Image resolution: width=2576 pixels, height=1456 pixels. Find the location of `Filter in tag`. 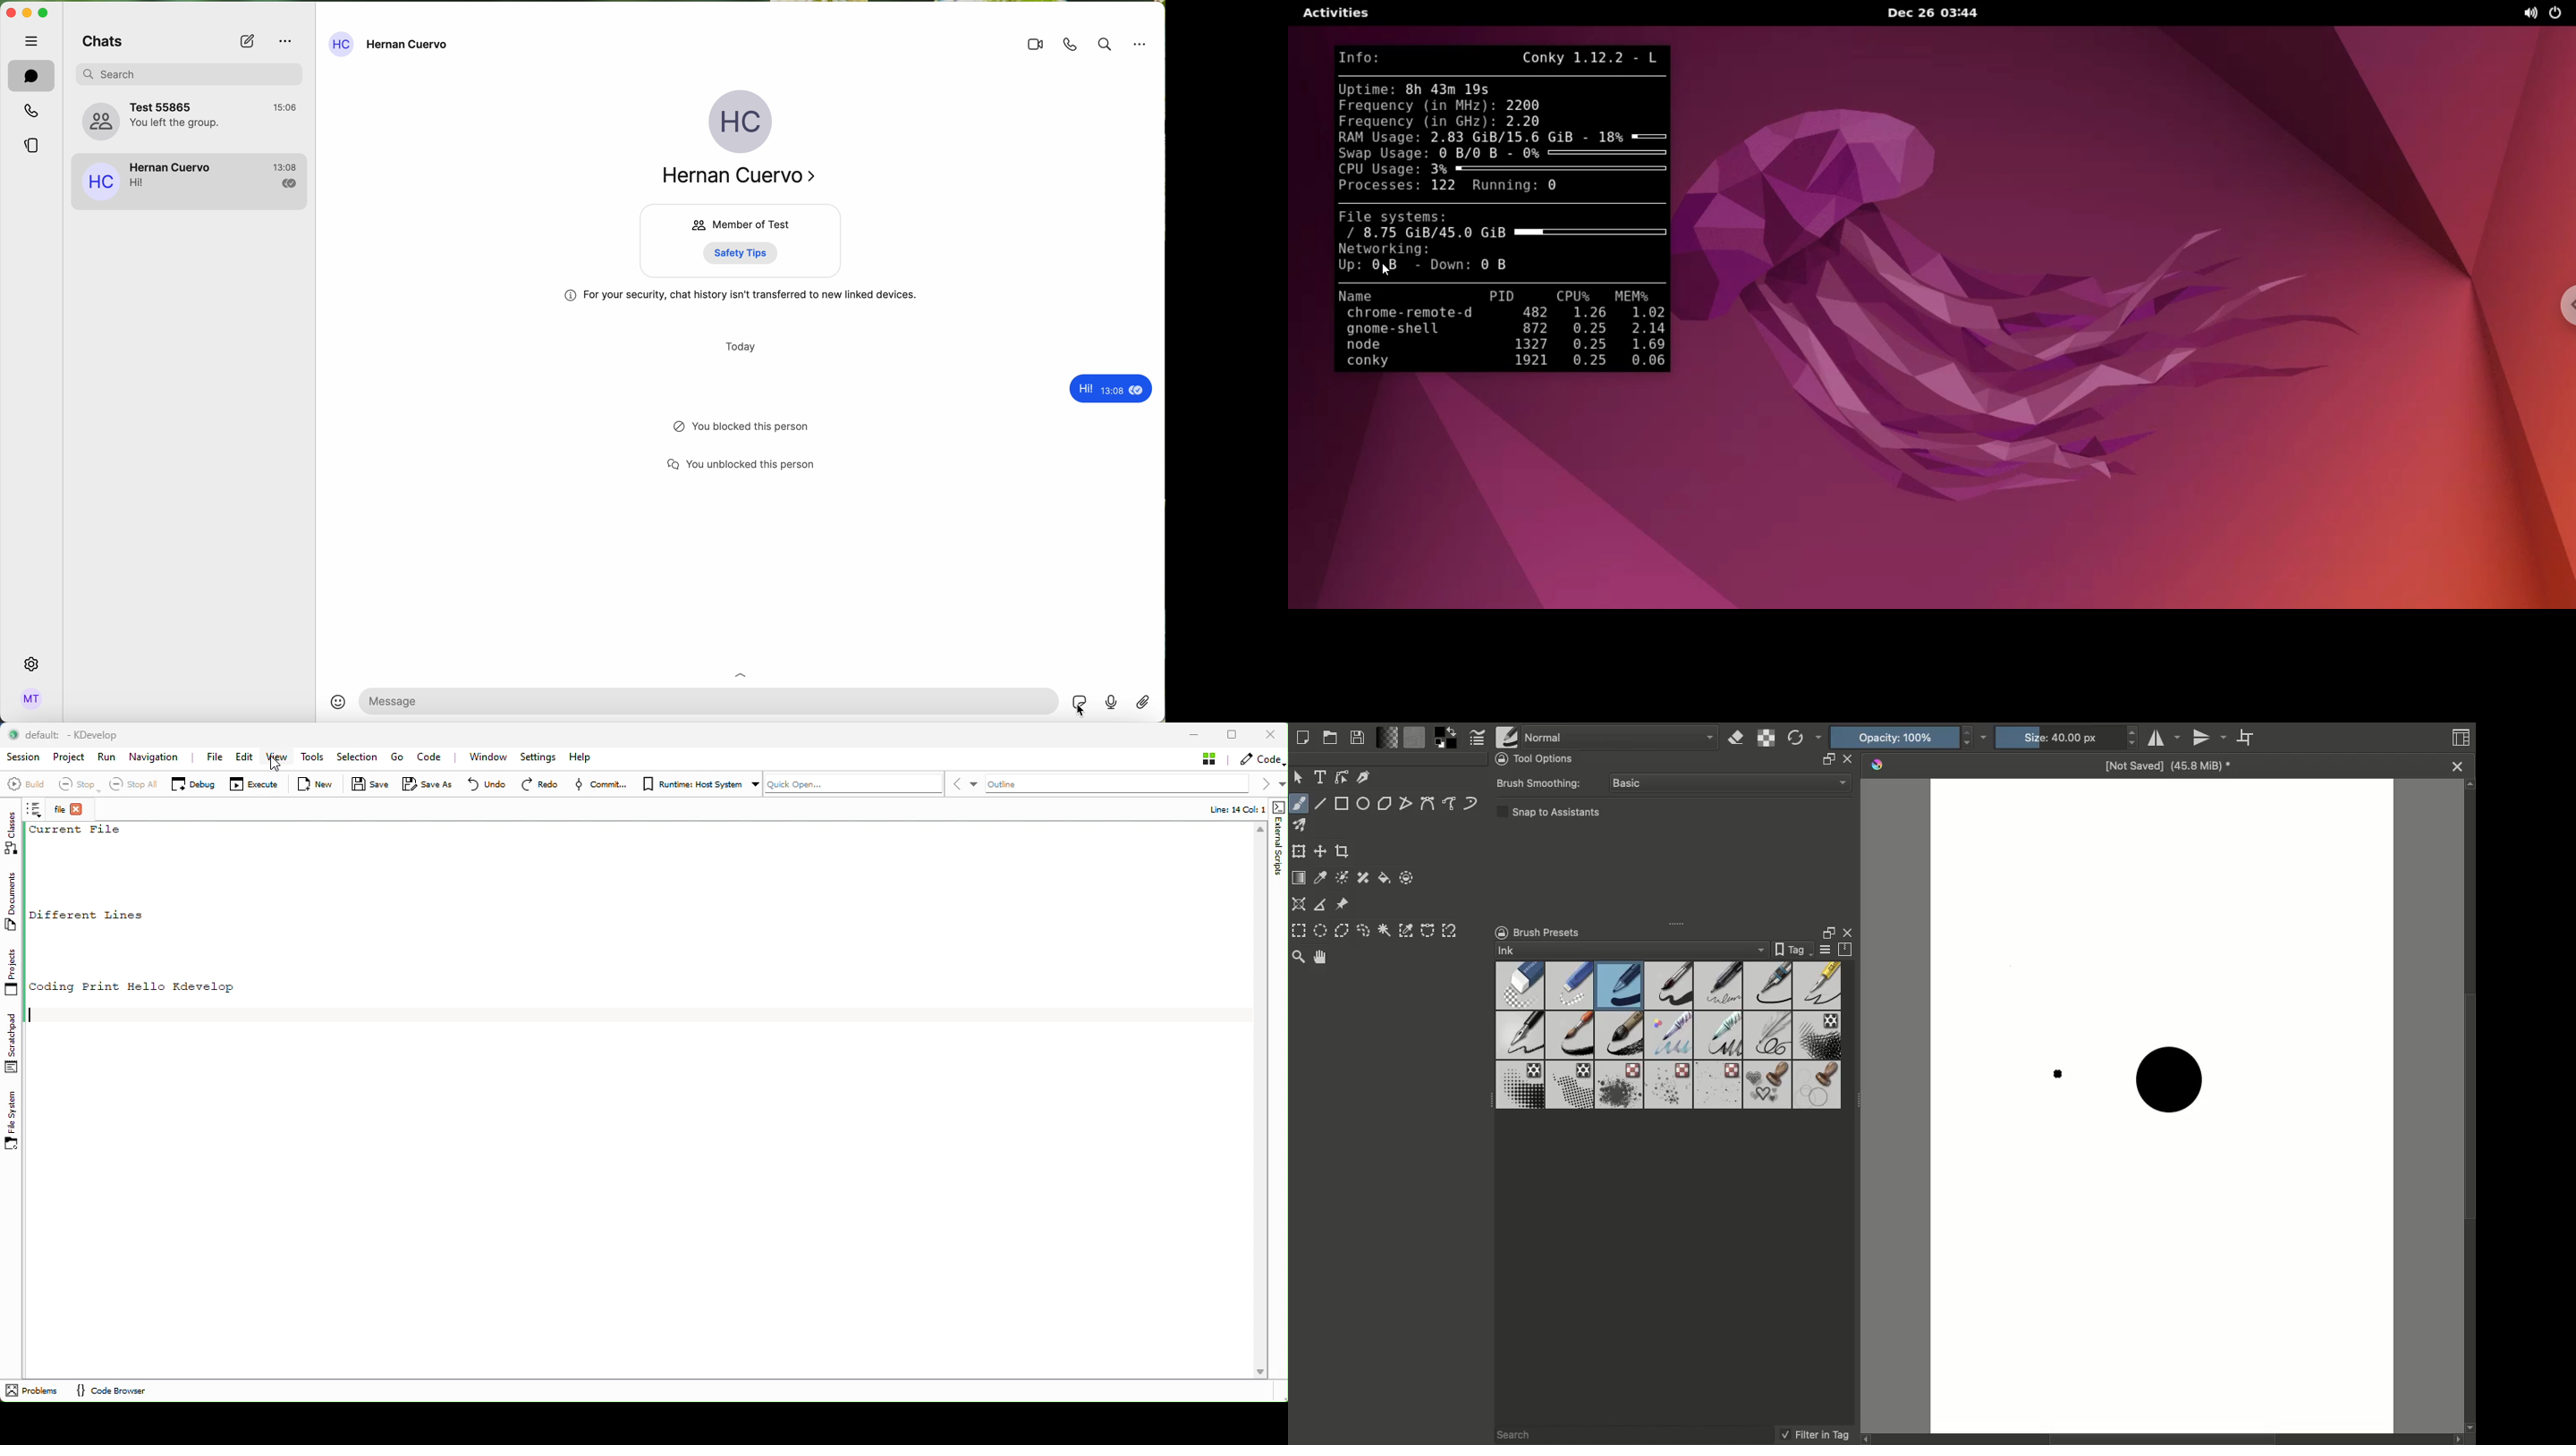

Filter in tag is located at coordinates (1814, 1435).